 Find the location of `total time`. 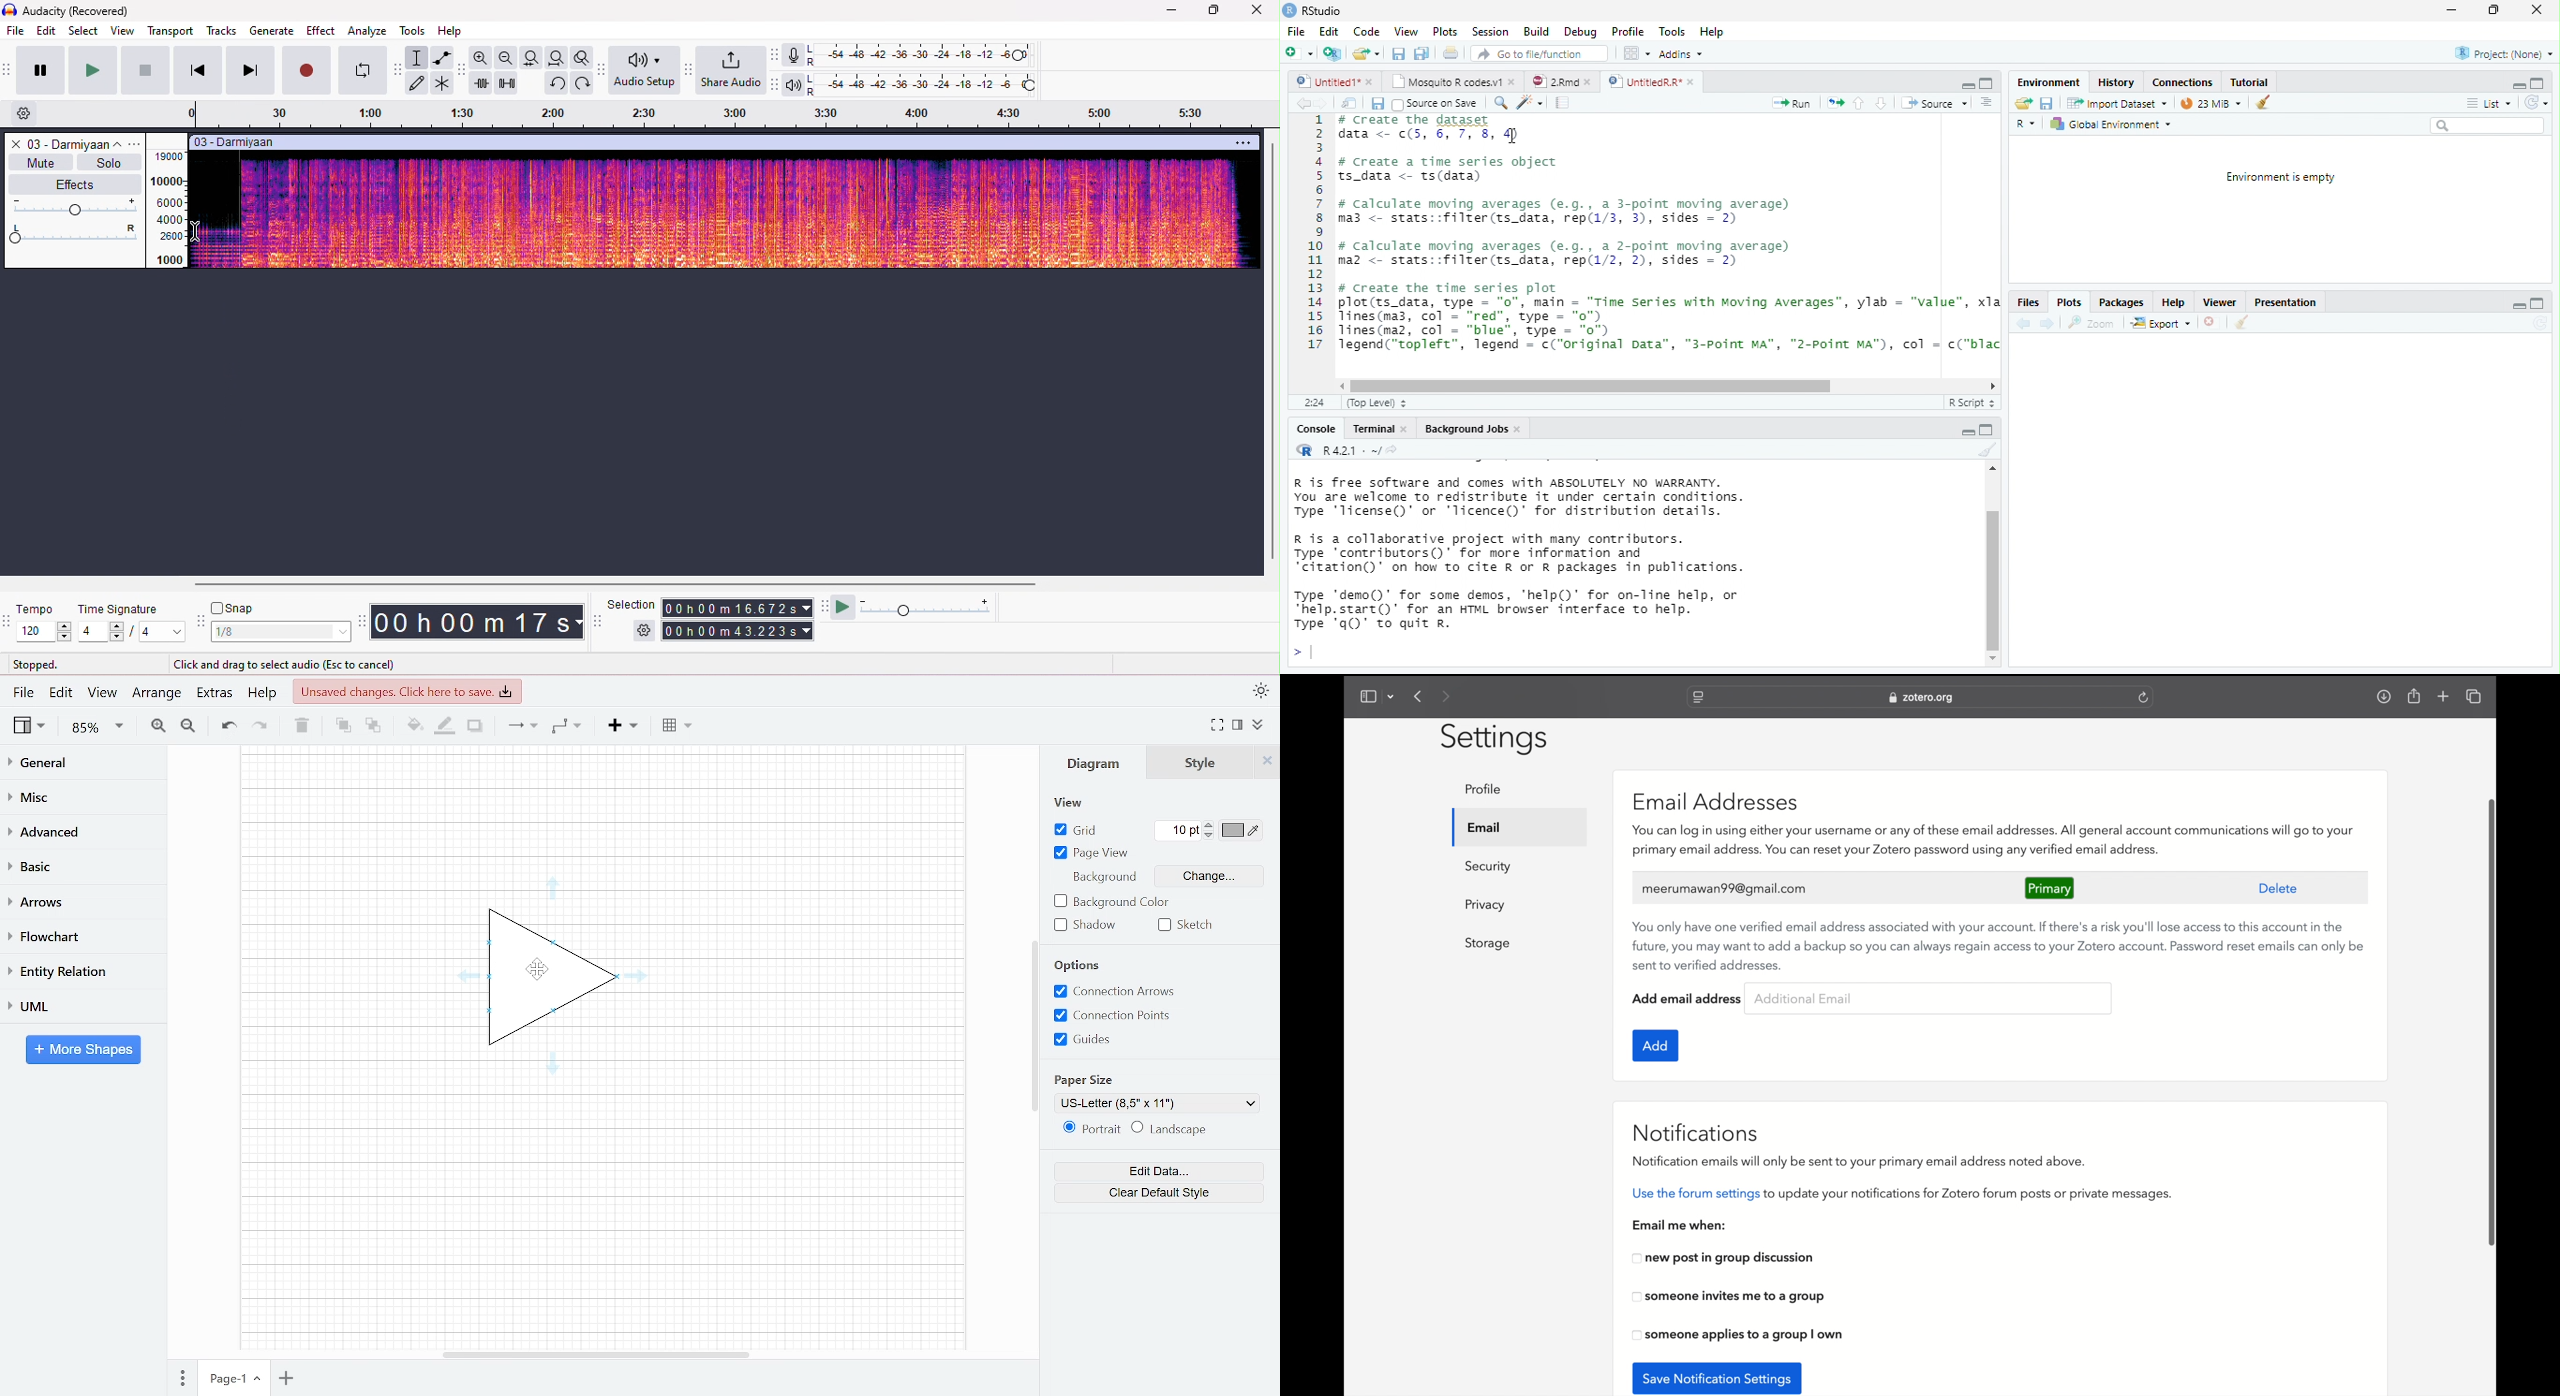

total time is located at coordinates (739, 632).